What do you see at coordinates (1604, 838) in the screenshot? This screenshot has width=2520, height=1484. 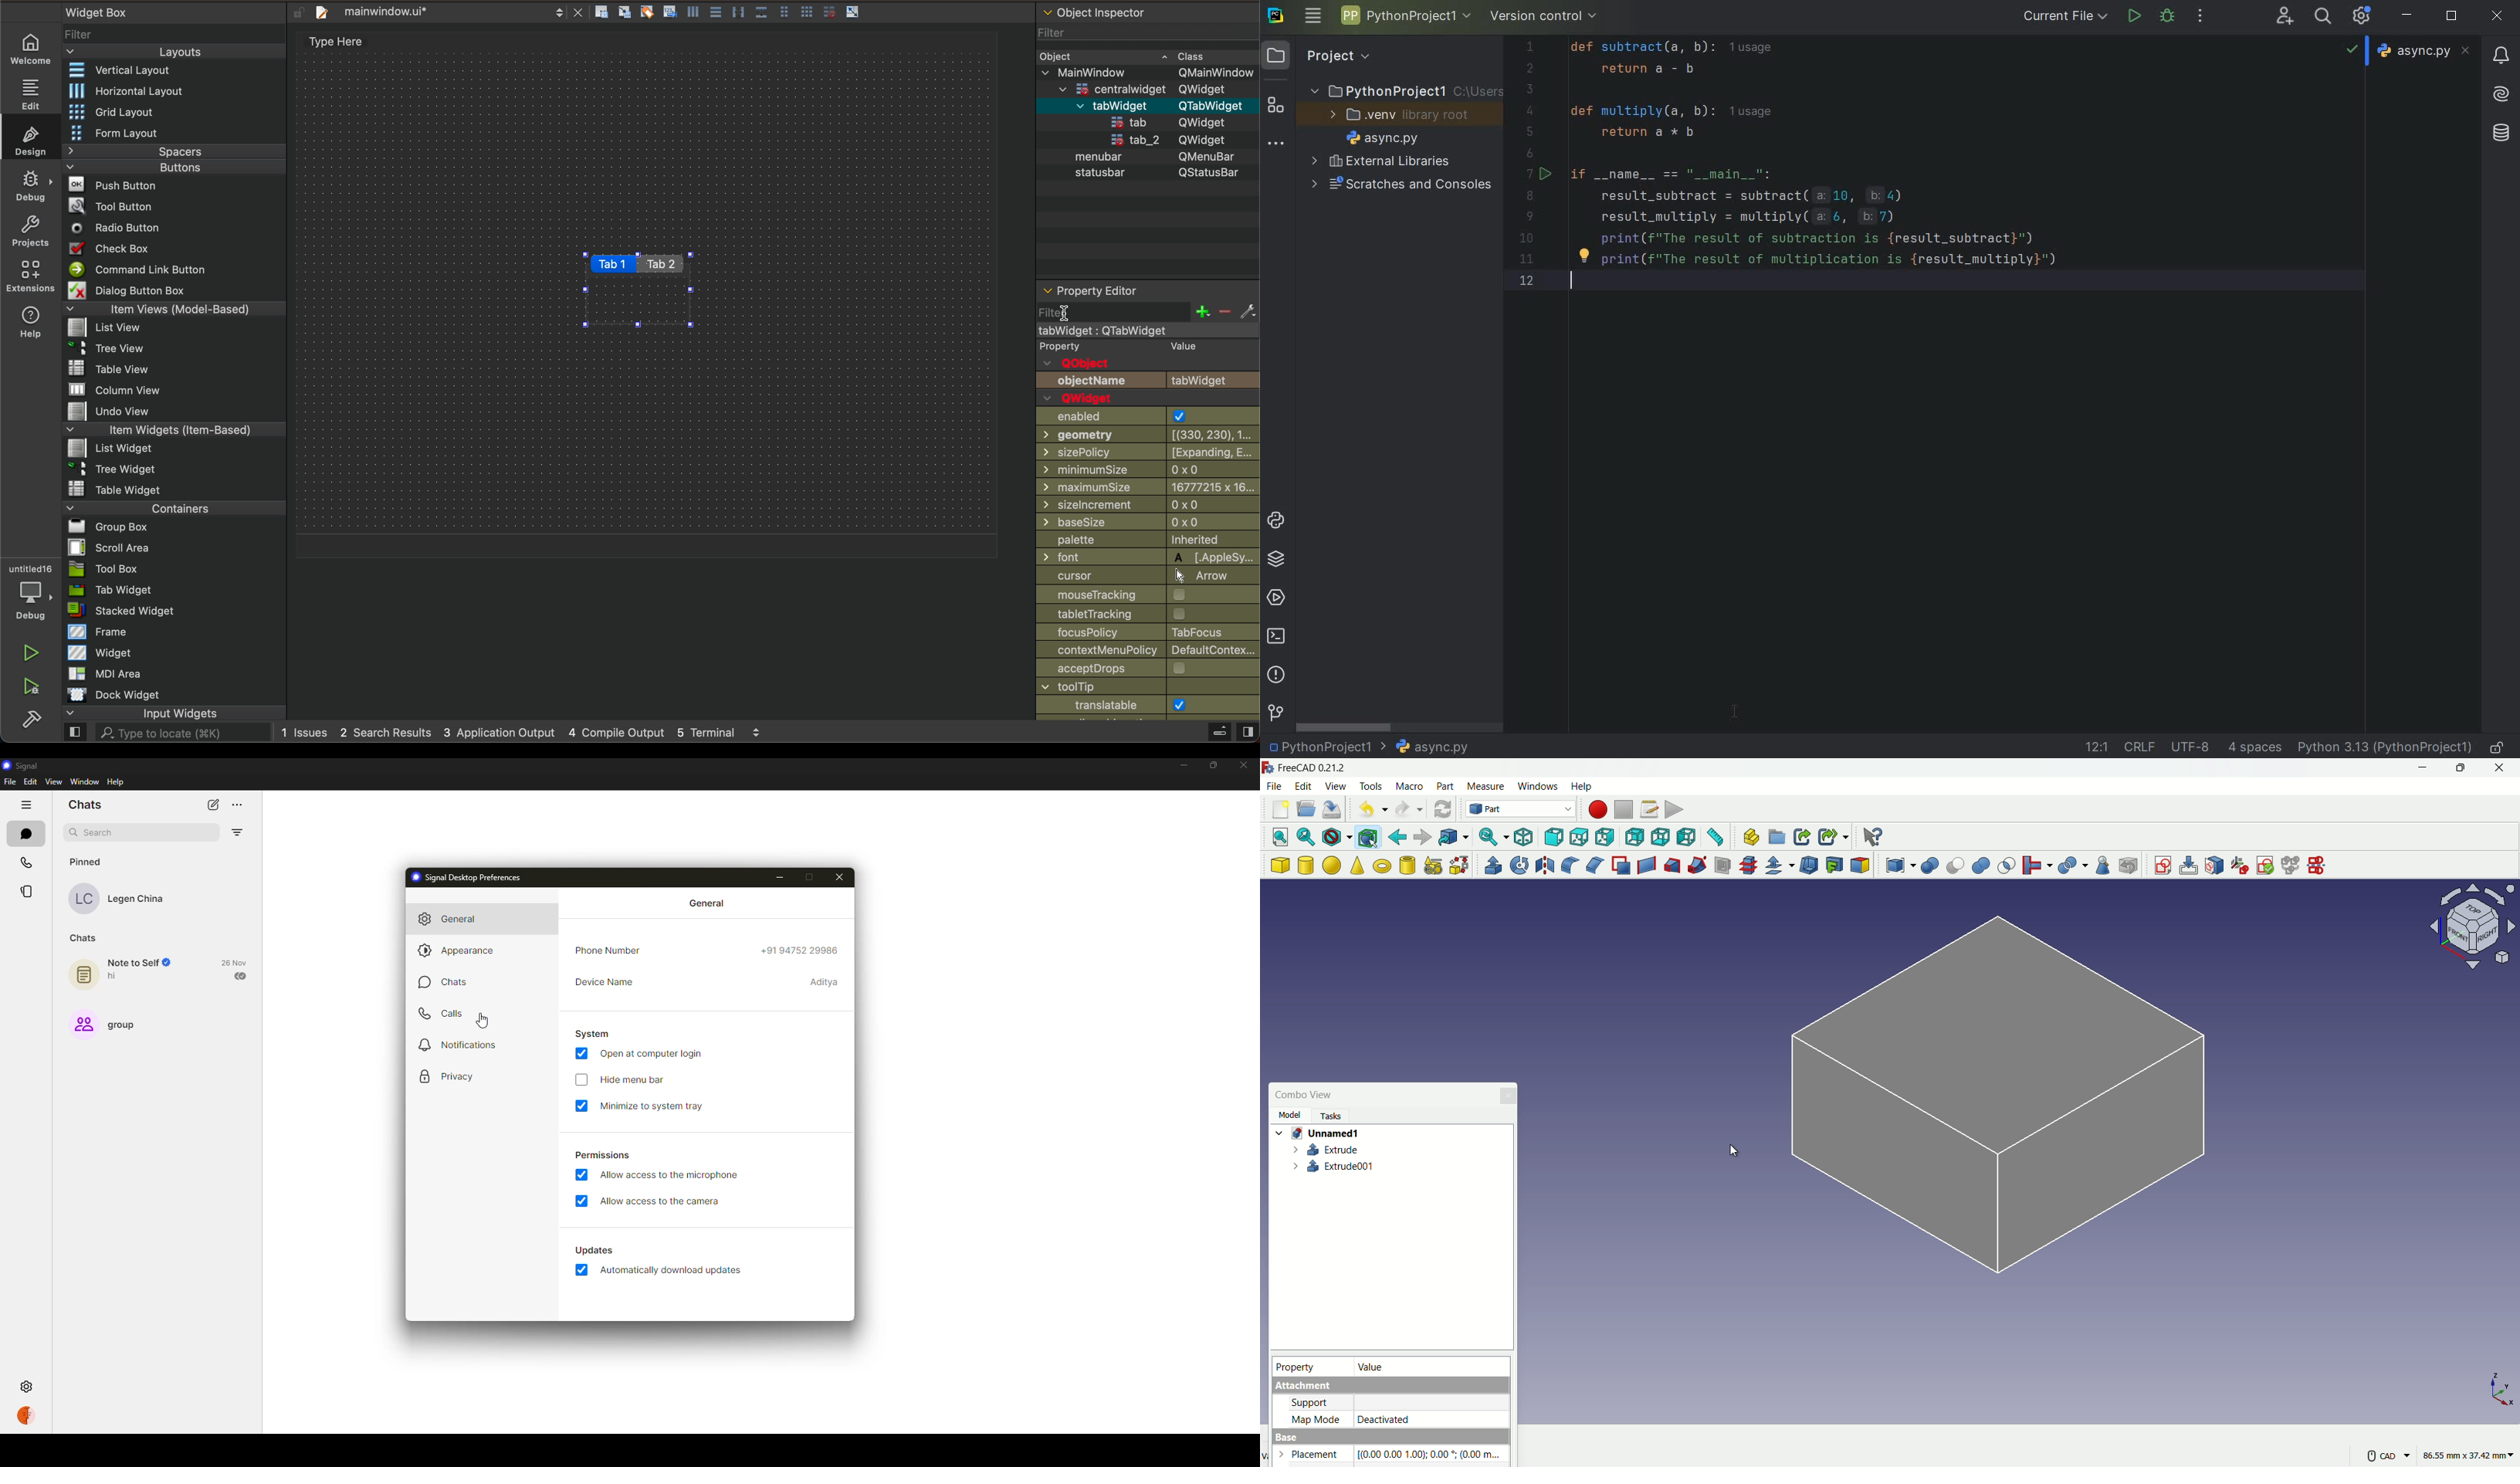 I see `right view` at bounding box center [1604, 838].